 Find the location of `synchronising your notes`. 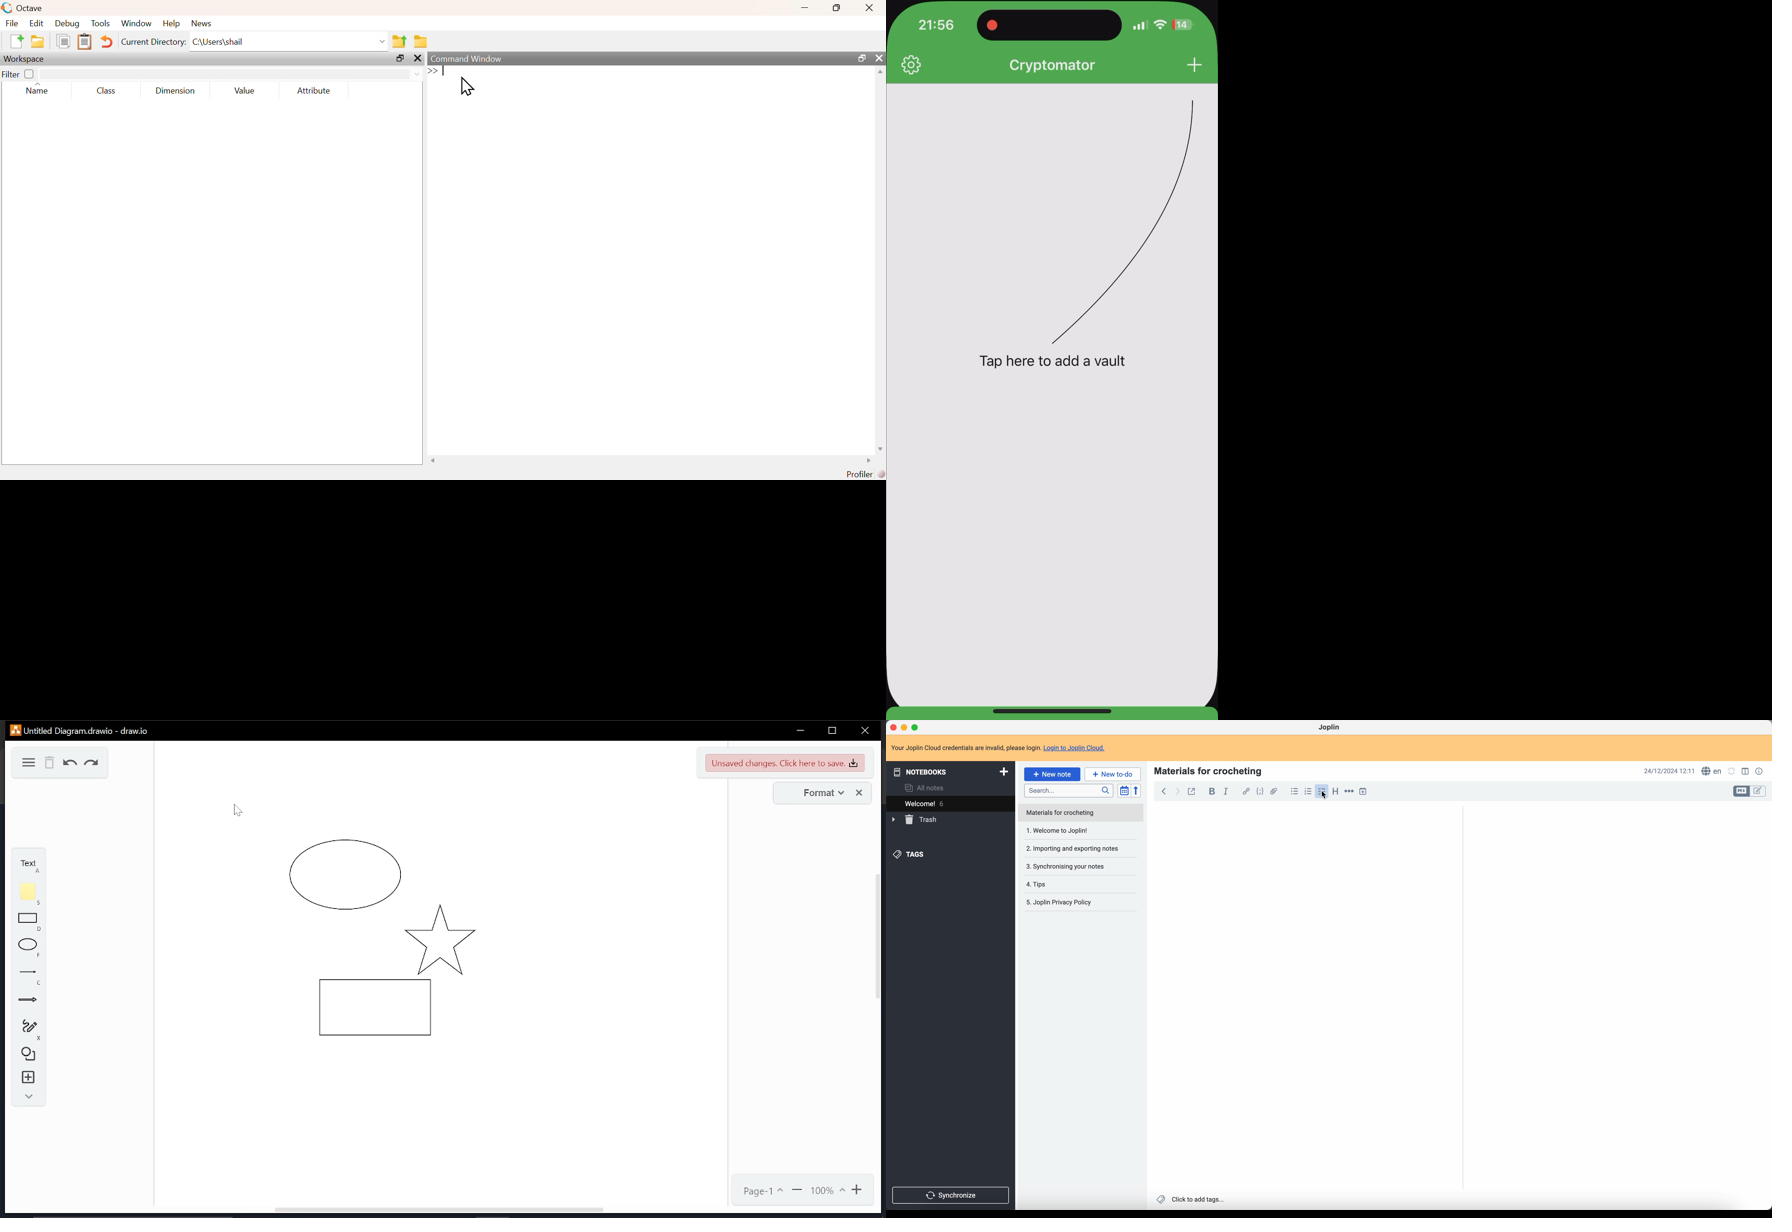

synchronising your notes is located at coordinates (1077, 866).